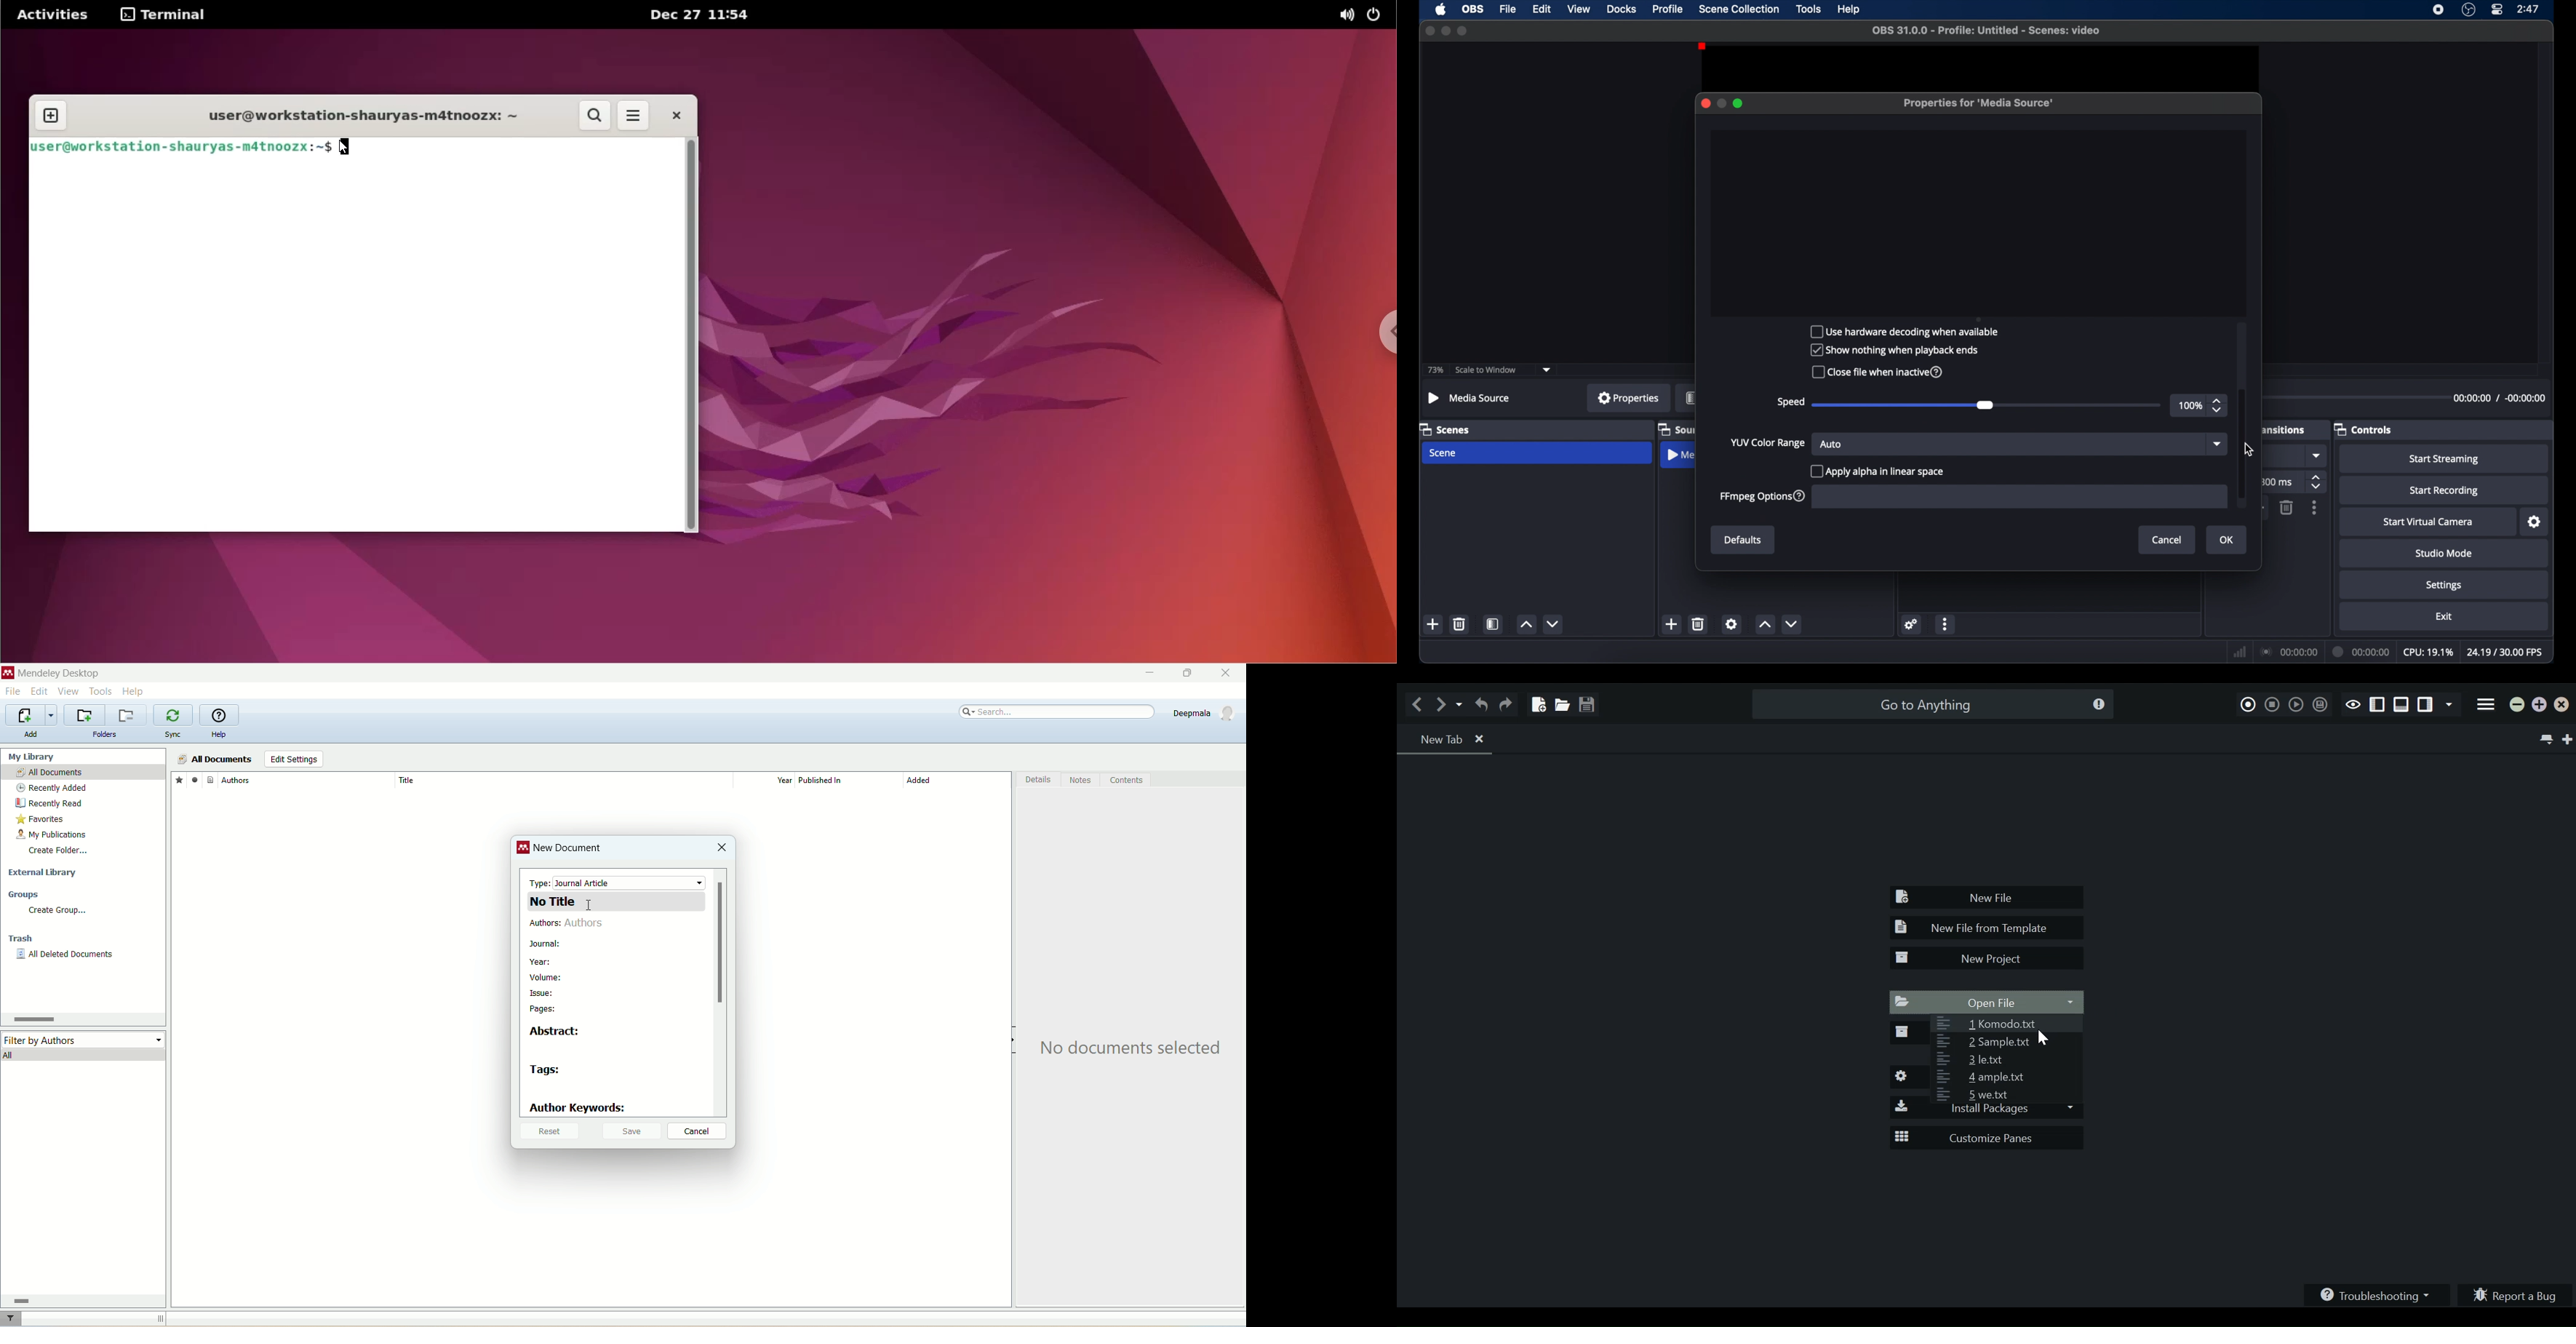  Describe the element at coordinates (2289, 652) in the screenshot. I see `connection` at that location.